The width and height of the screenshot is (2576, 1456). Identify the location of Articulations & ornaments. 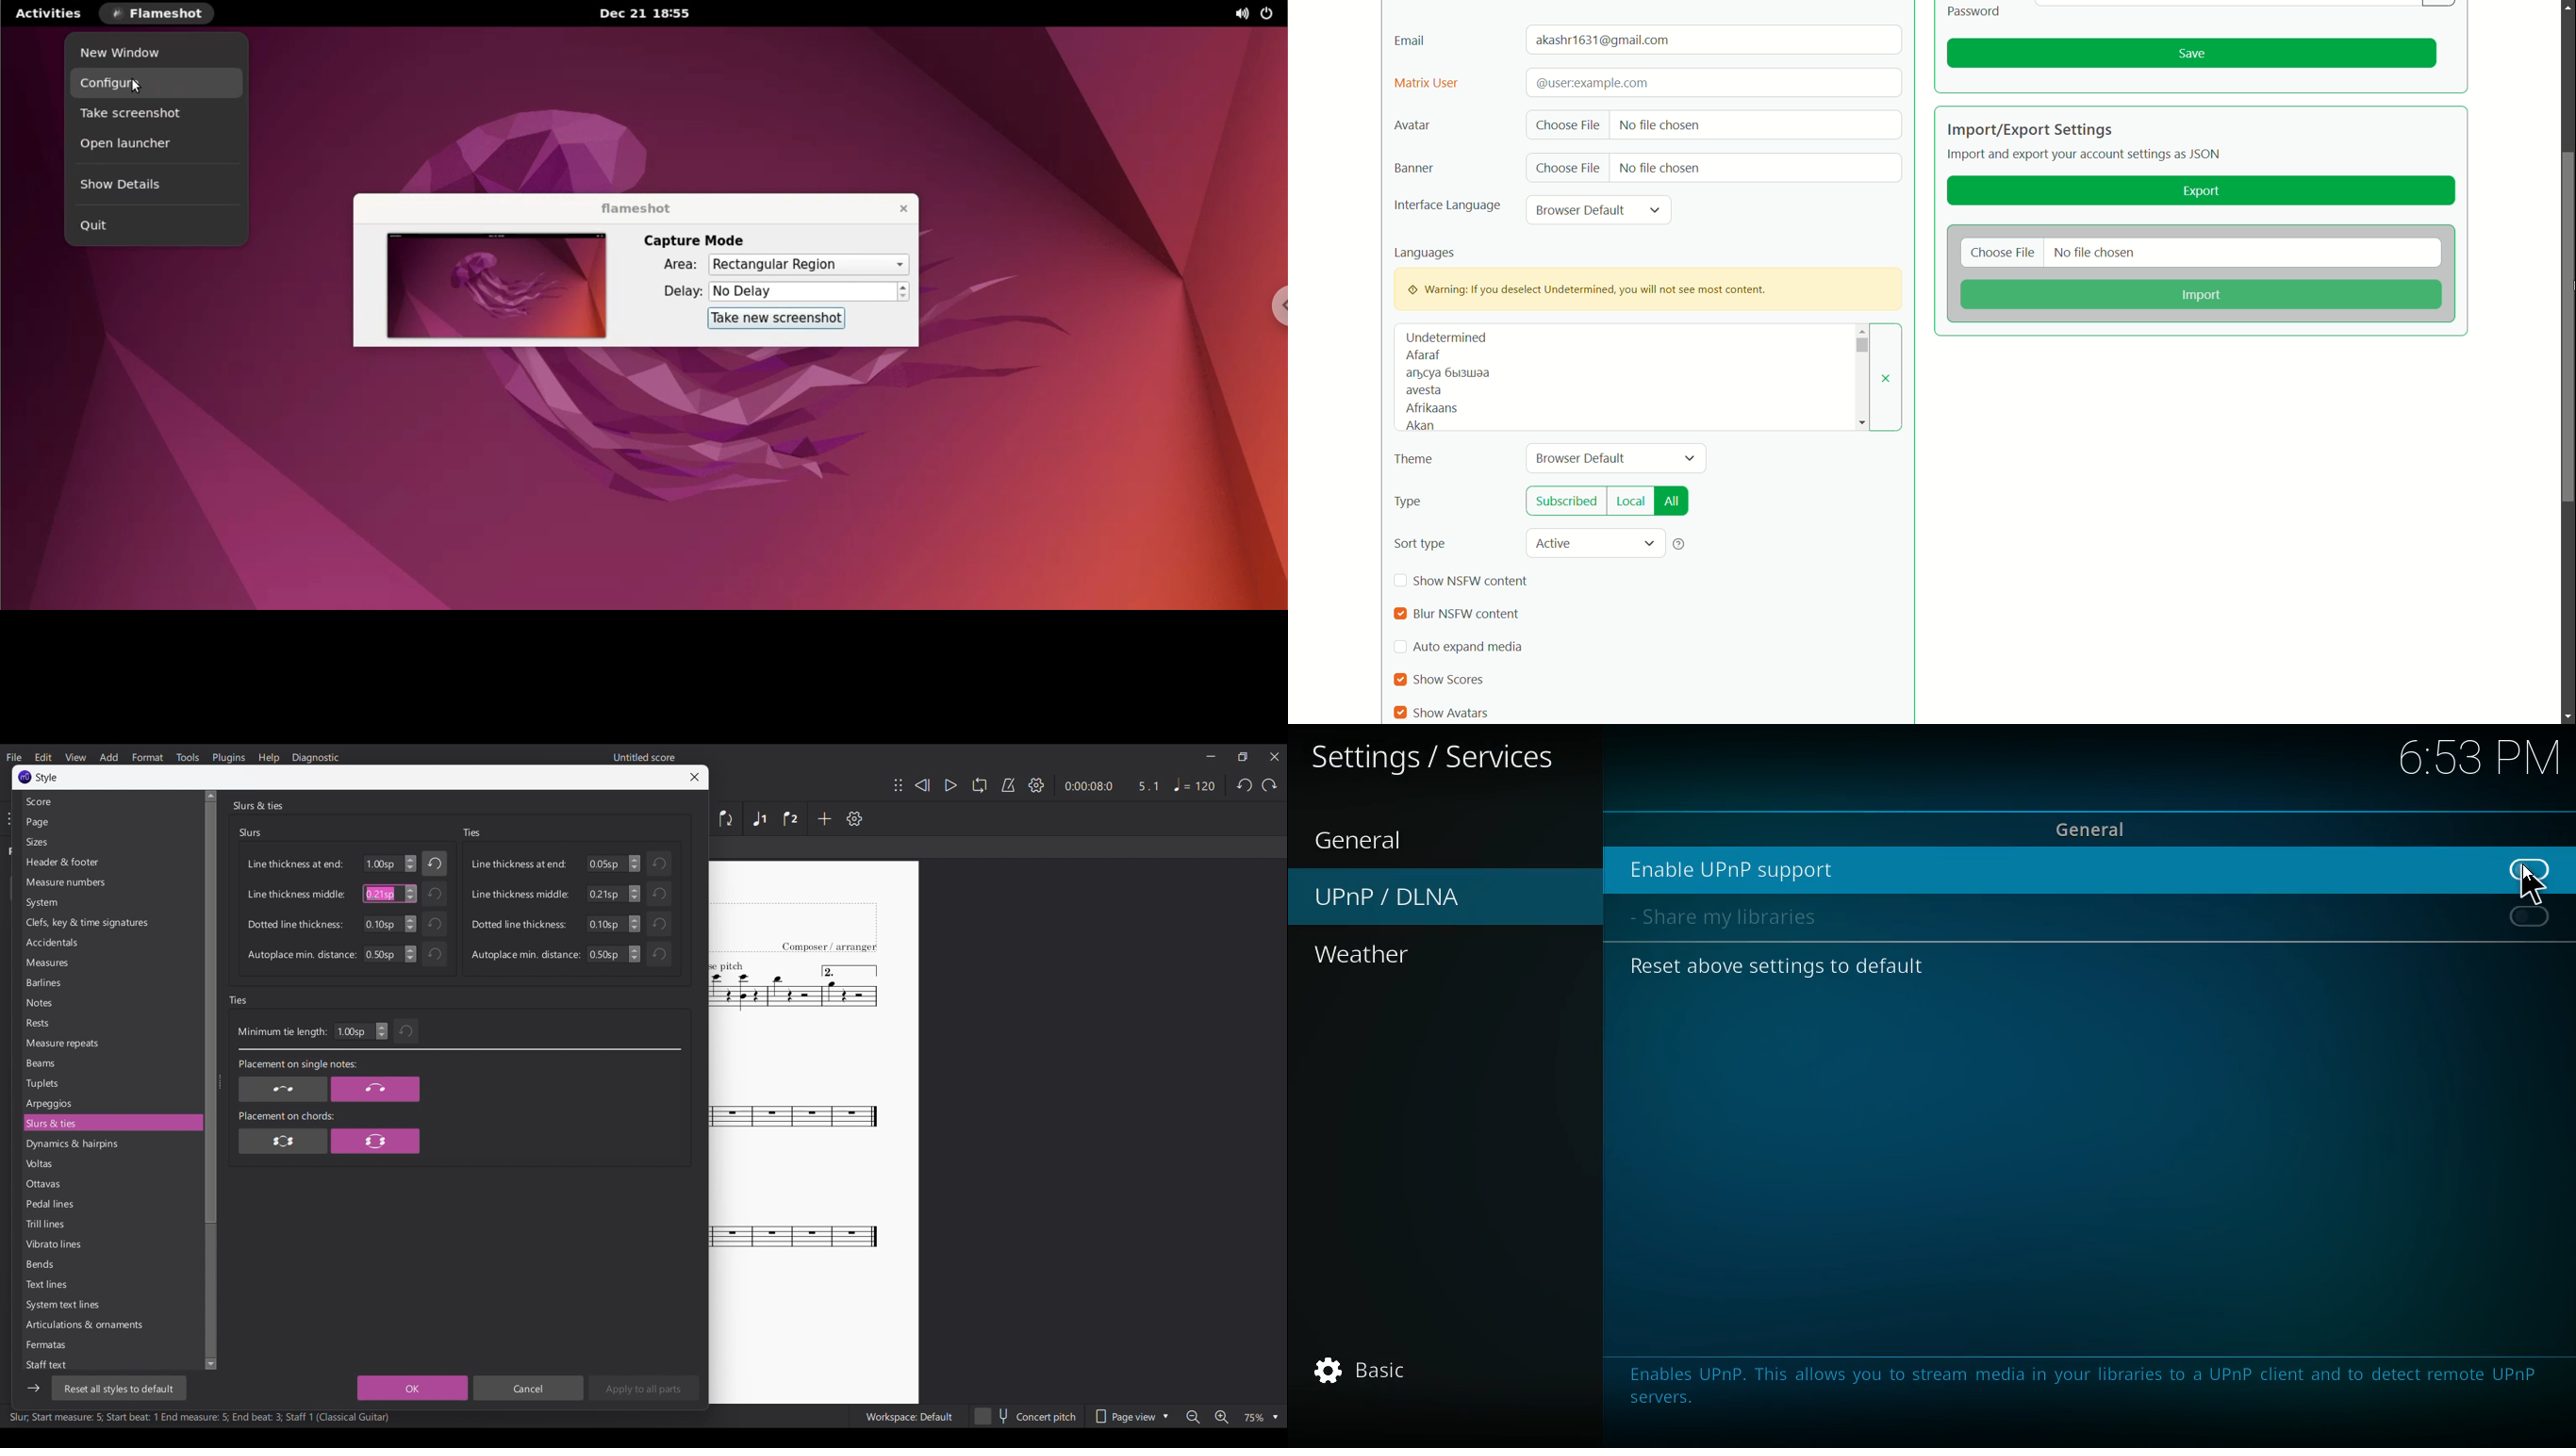
(111, 1325).